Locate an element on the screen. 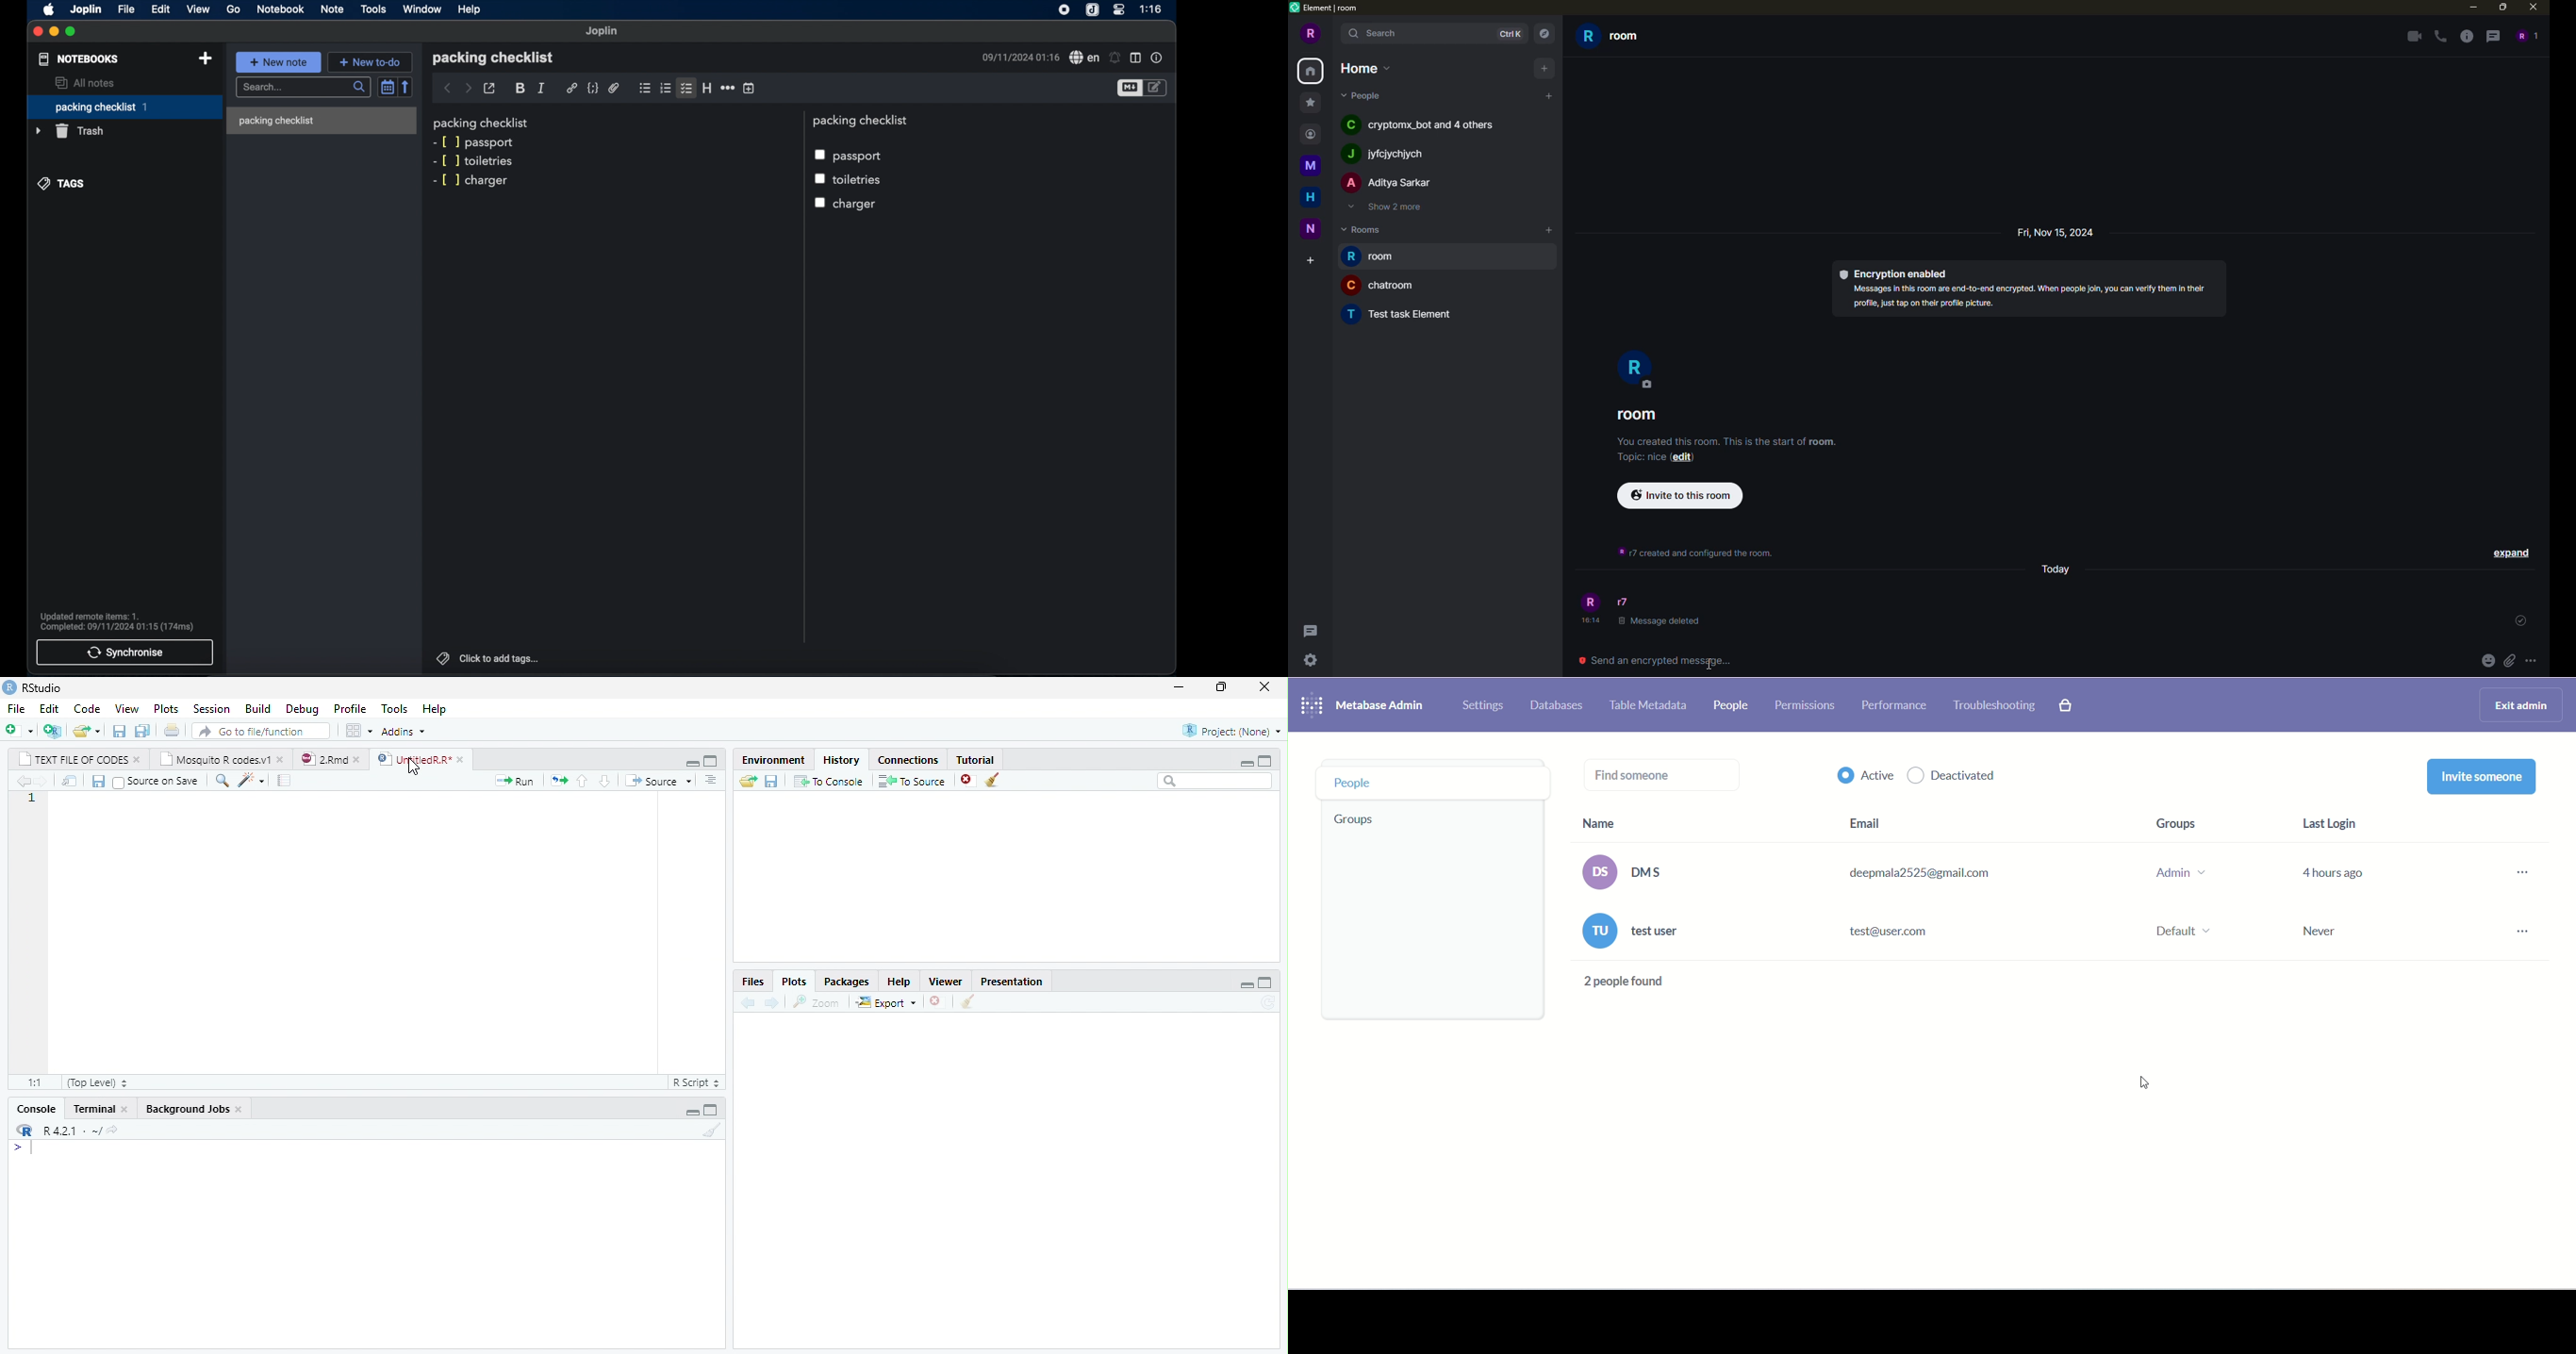  remove selected history is located at coordinates (963, 781).